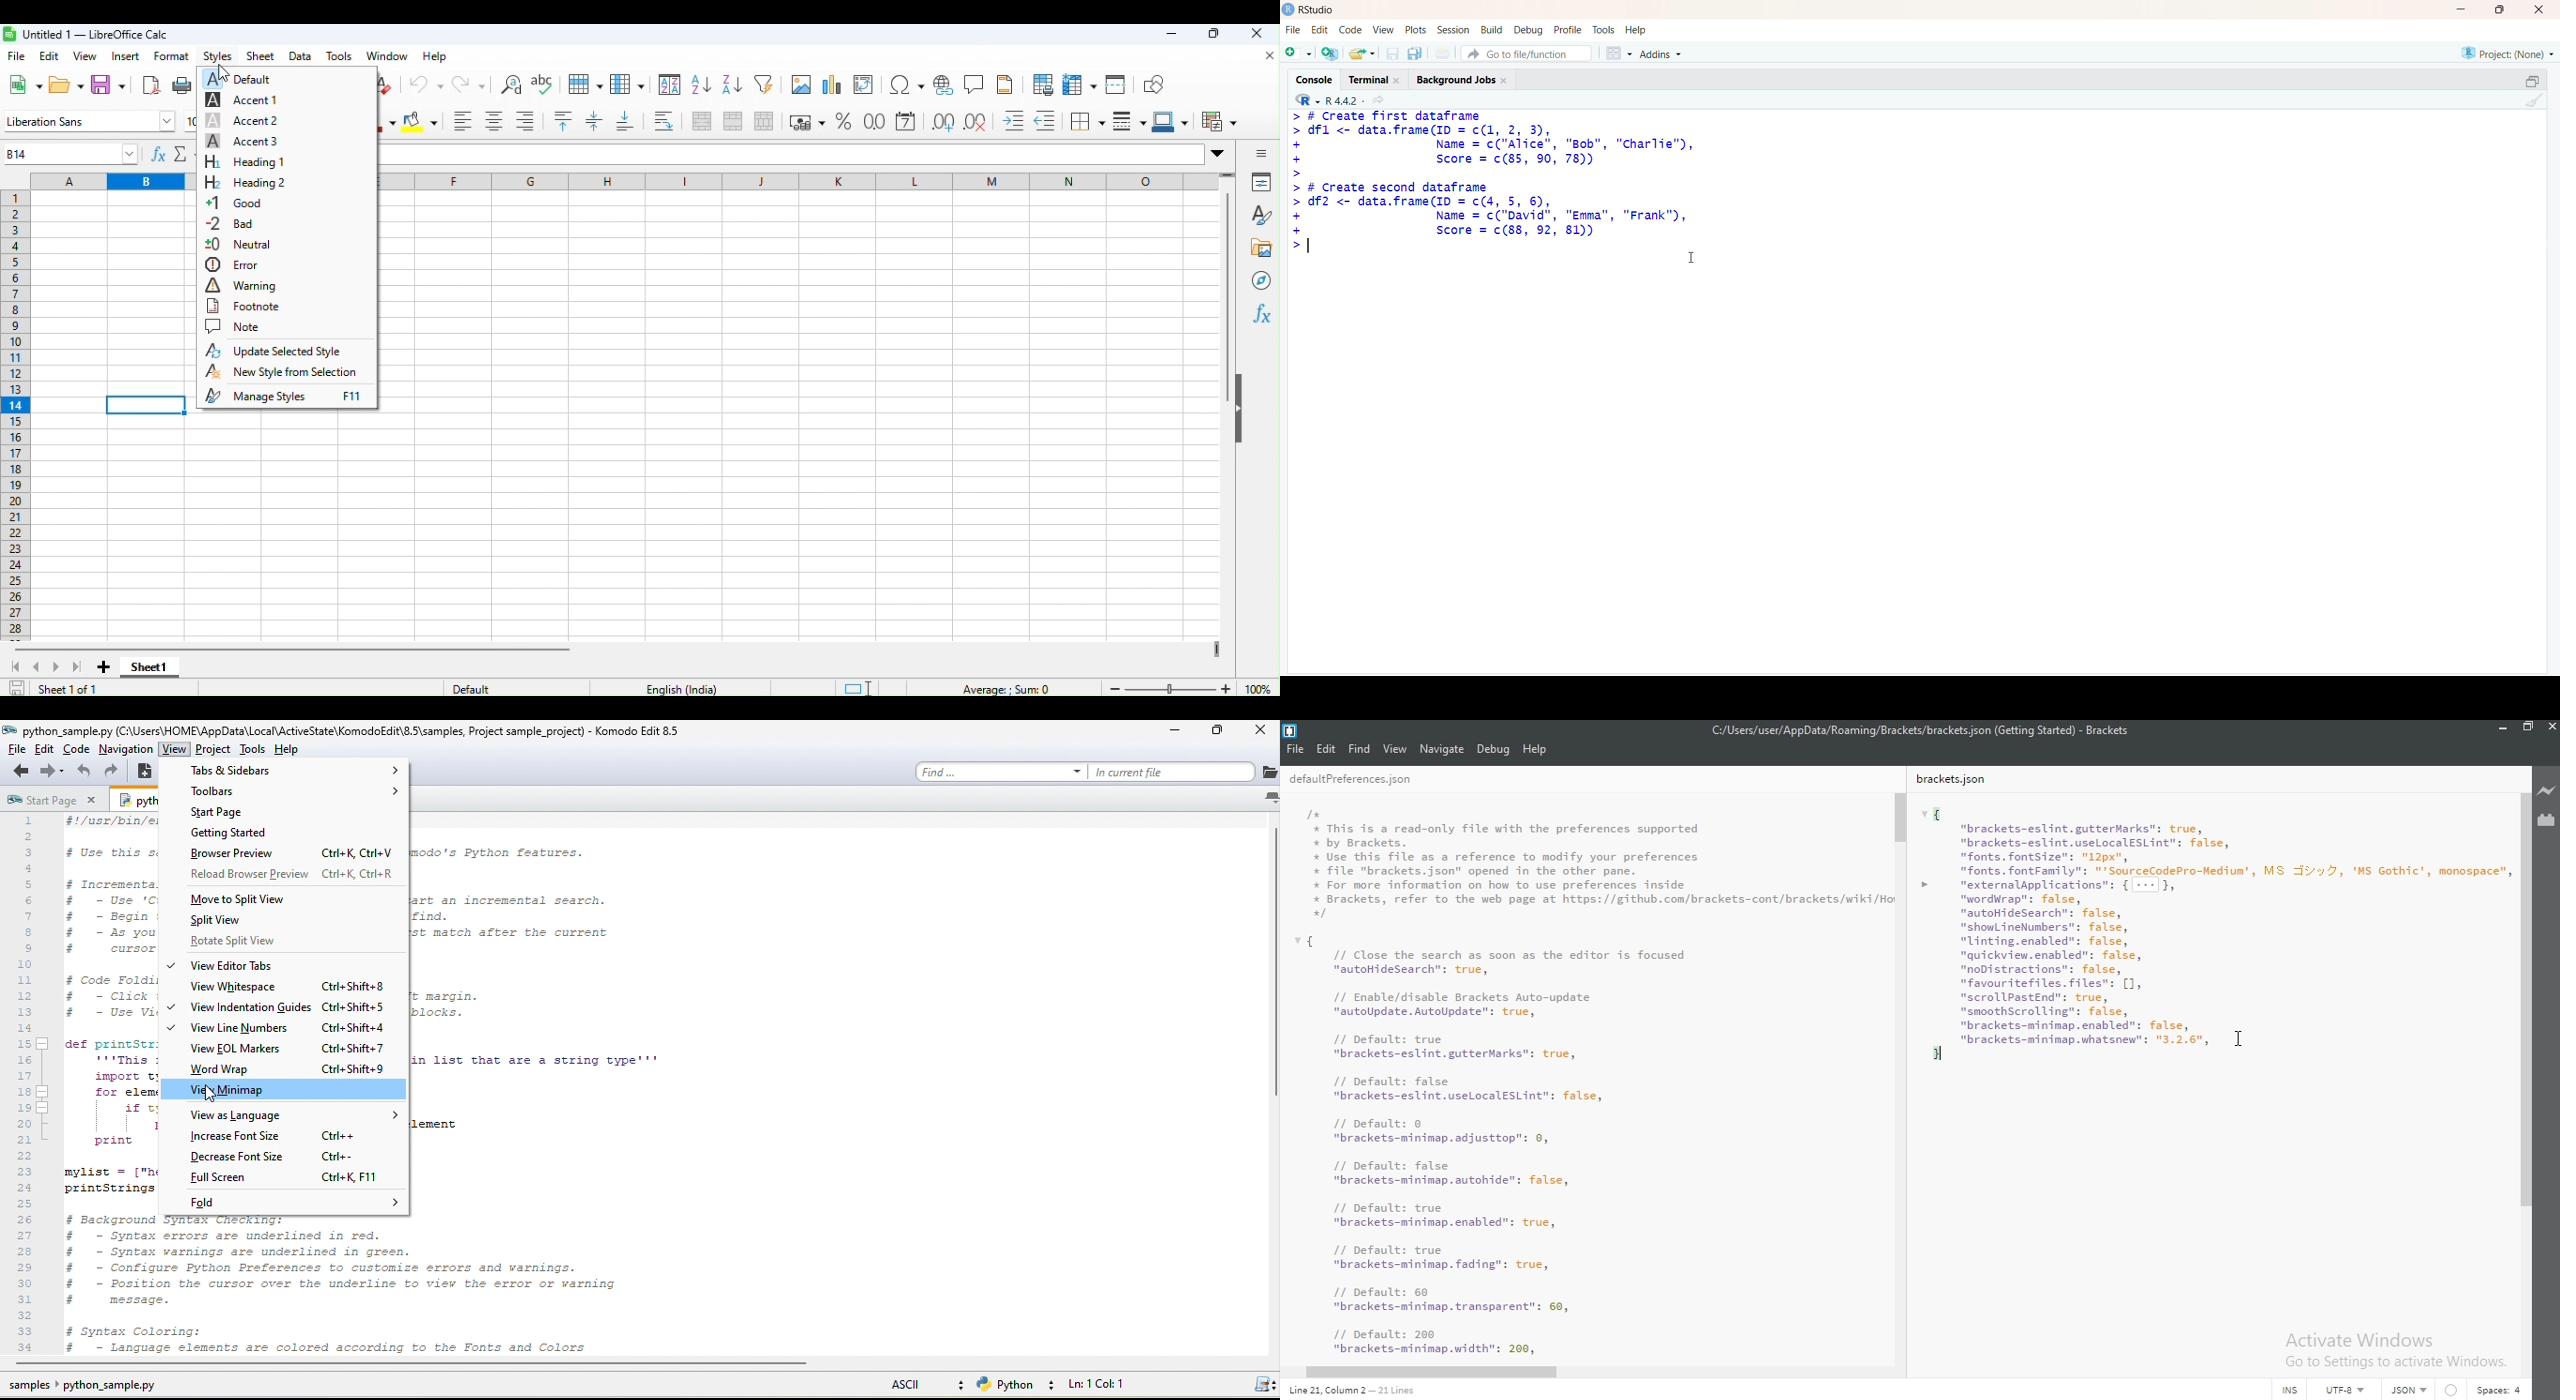 The image size is (2576, 1400). Describe the element at coordinates (2508, 53) in the screenshot. I see `Project: (None)` at that location.